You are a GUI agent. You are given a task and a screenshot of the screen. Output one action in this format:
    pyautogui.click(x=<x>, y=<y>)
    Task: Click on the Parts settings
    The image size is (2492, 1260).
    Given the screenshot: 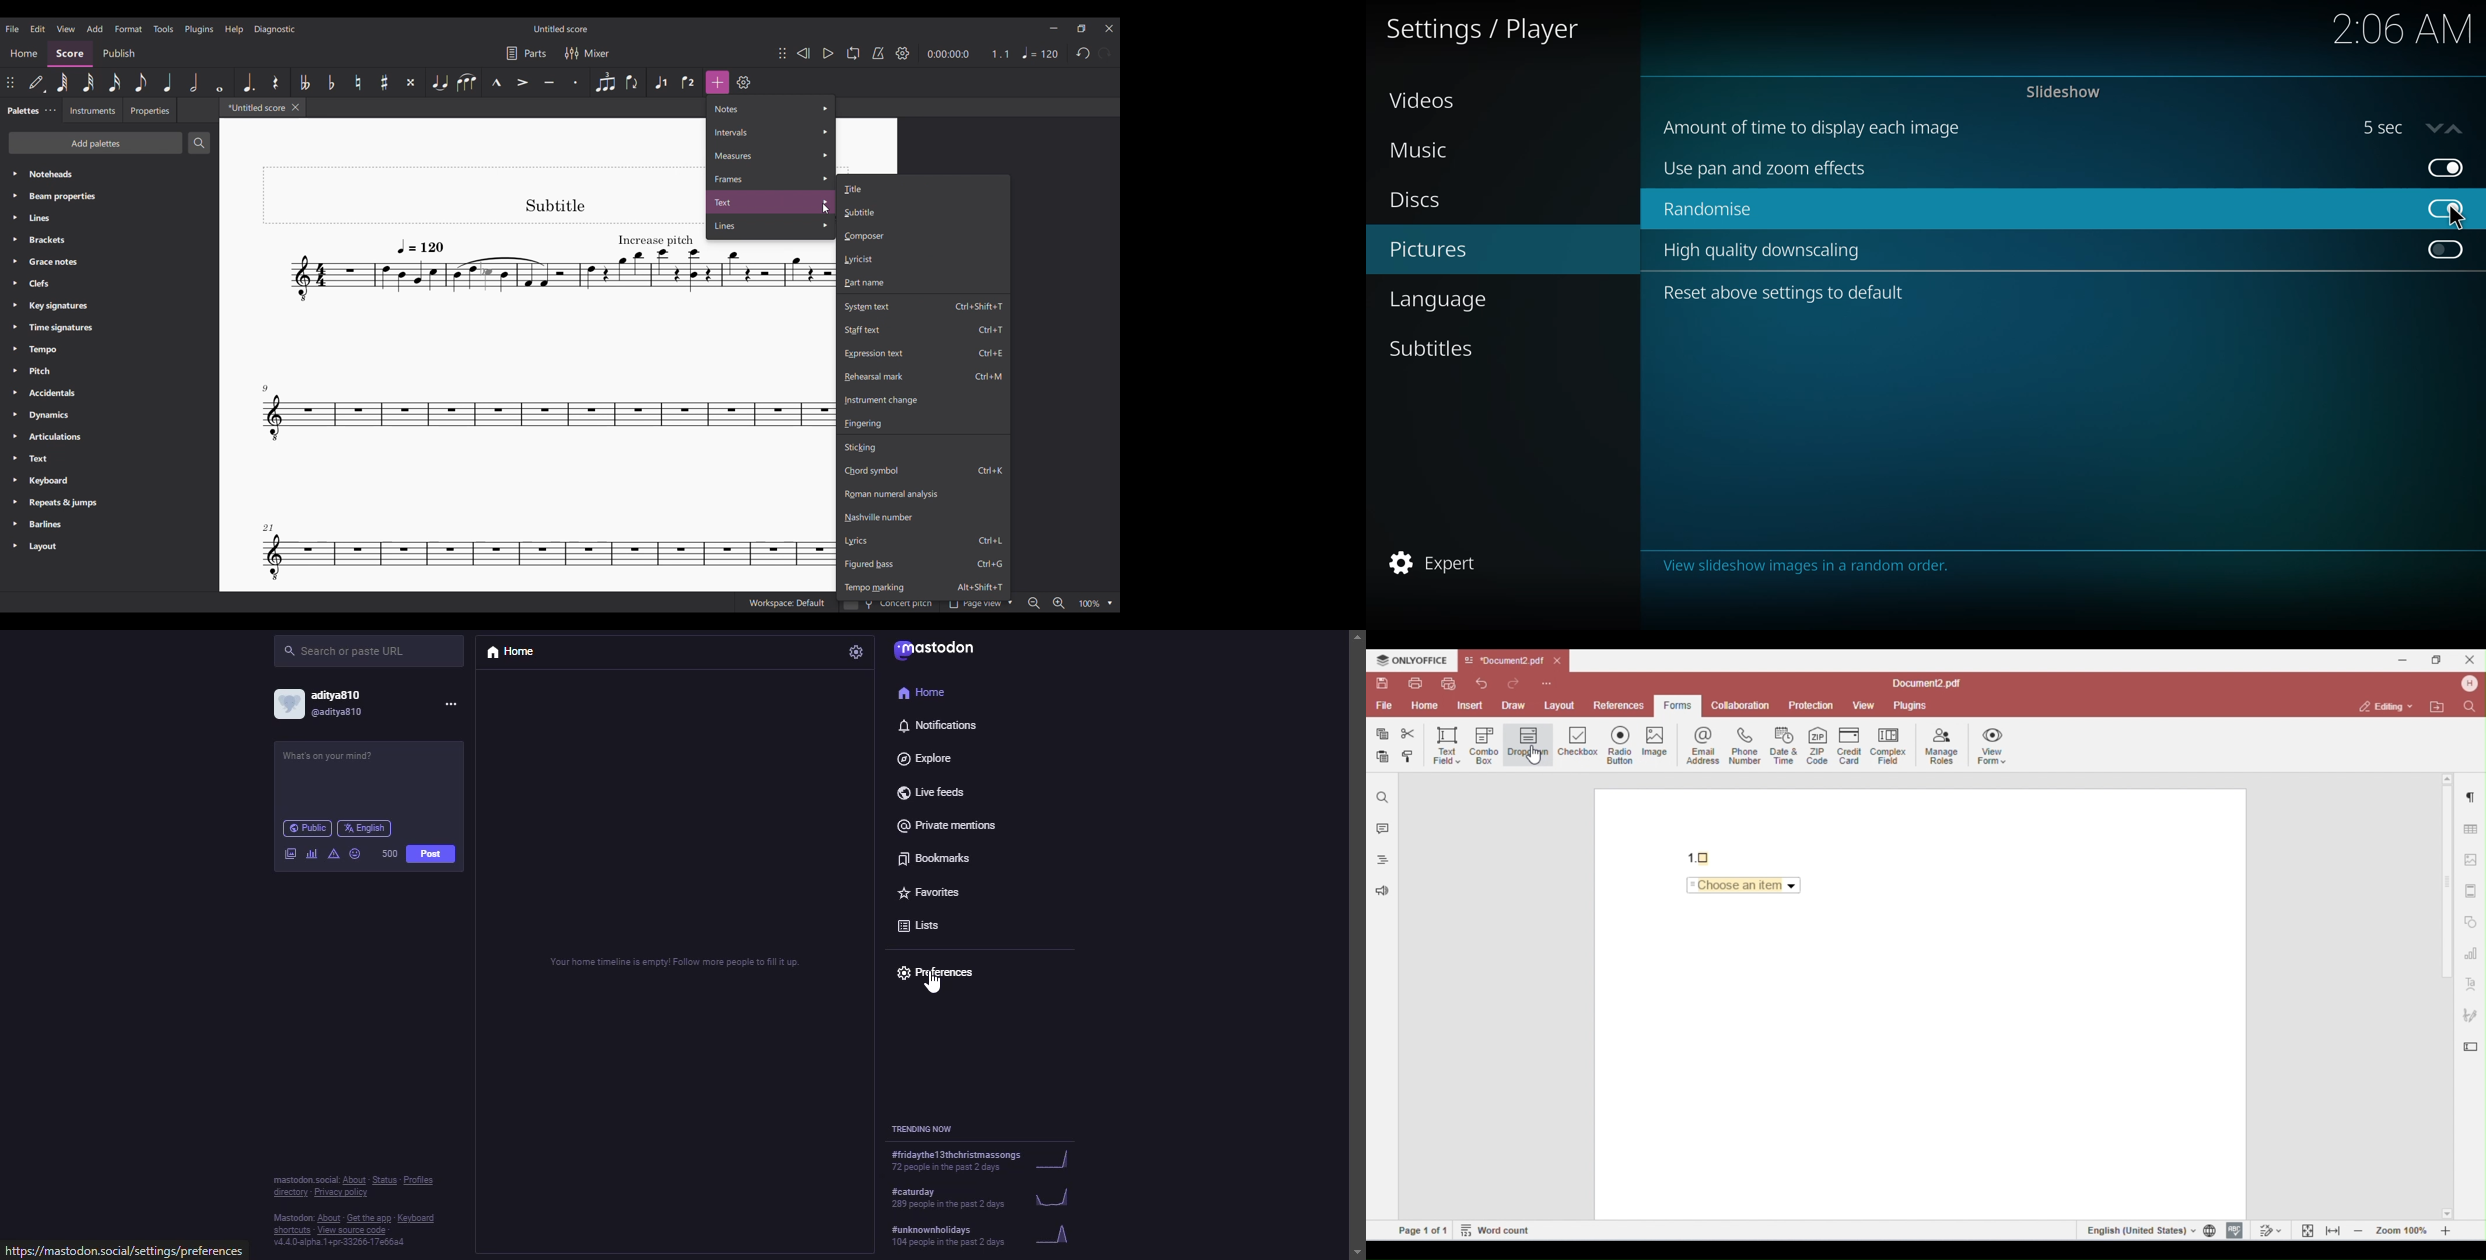 What is the action you would take?
    pyautogui.click(x=526, y=53)
    